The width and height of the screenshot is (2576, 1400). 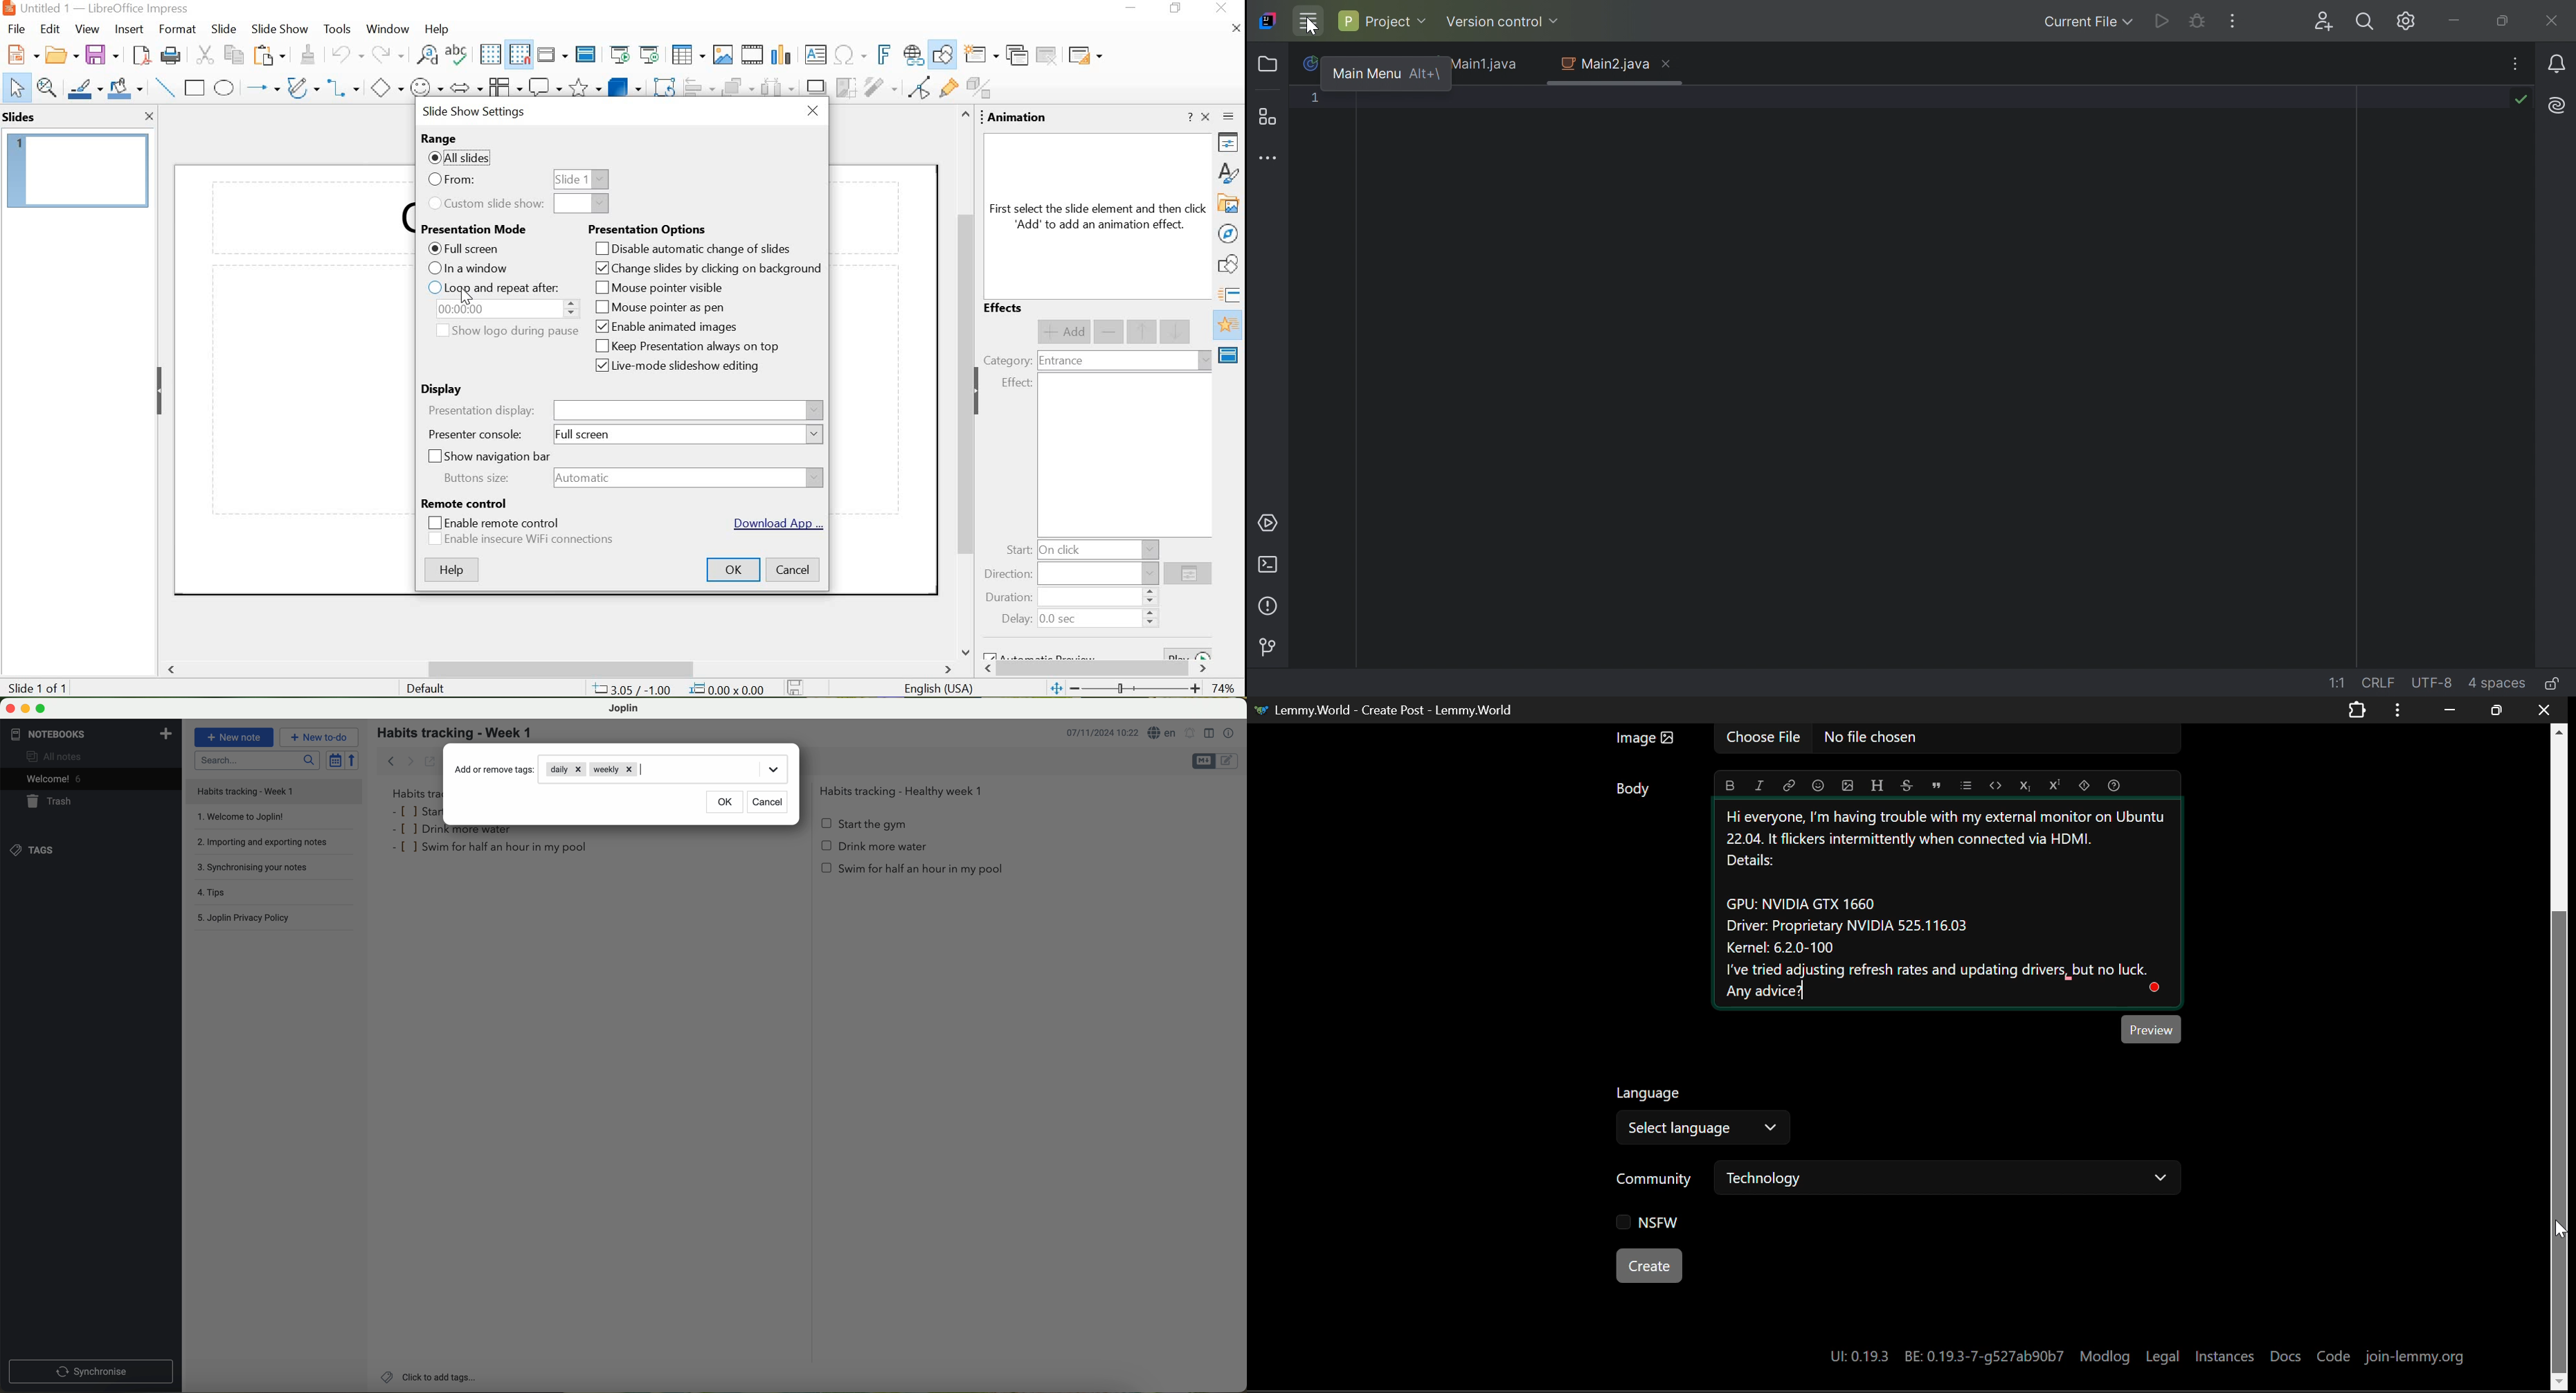 I want to click on callout shapes, so click(x=545, y=88).